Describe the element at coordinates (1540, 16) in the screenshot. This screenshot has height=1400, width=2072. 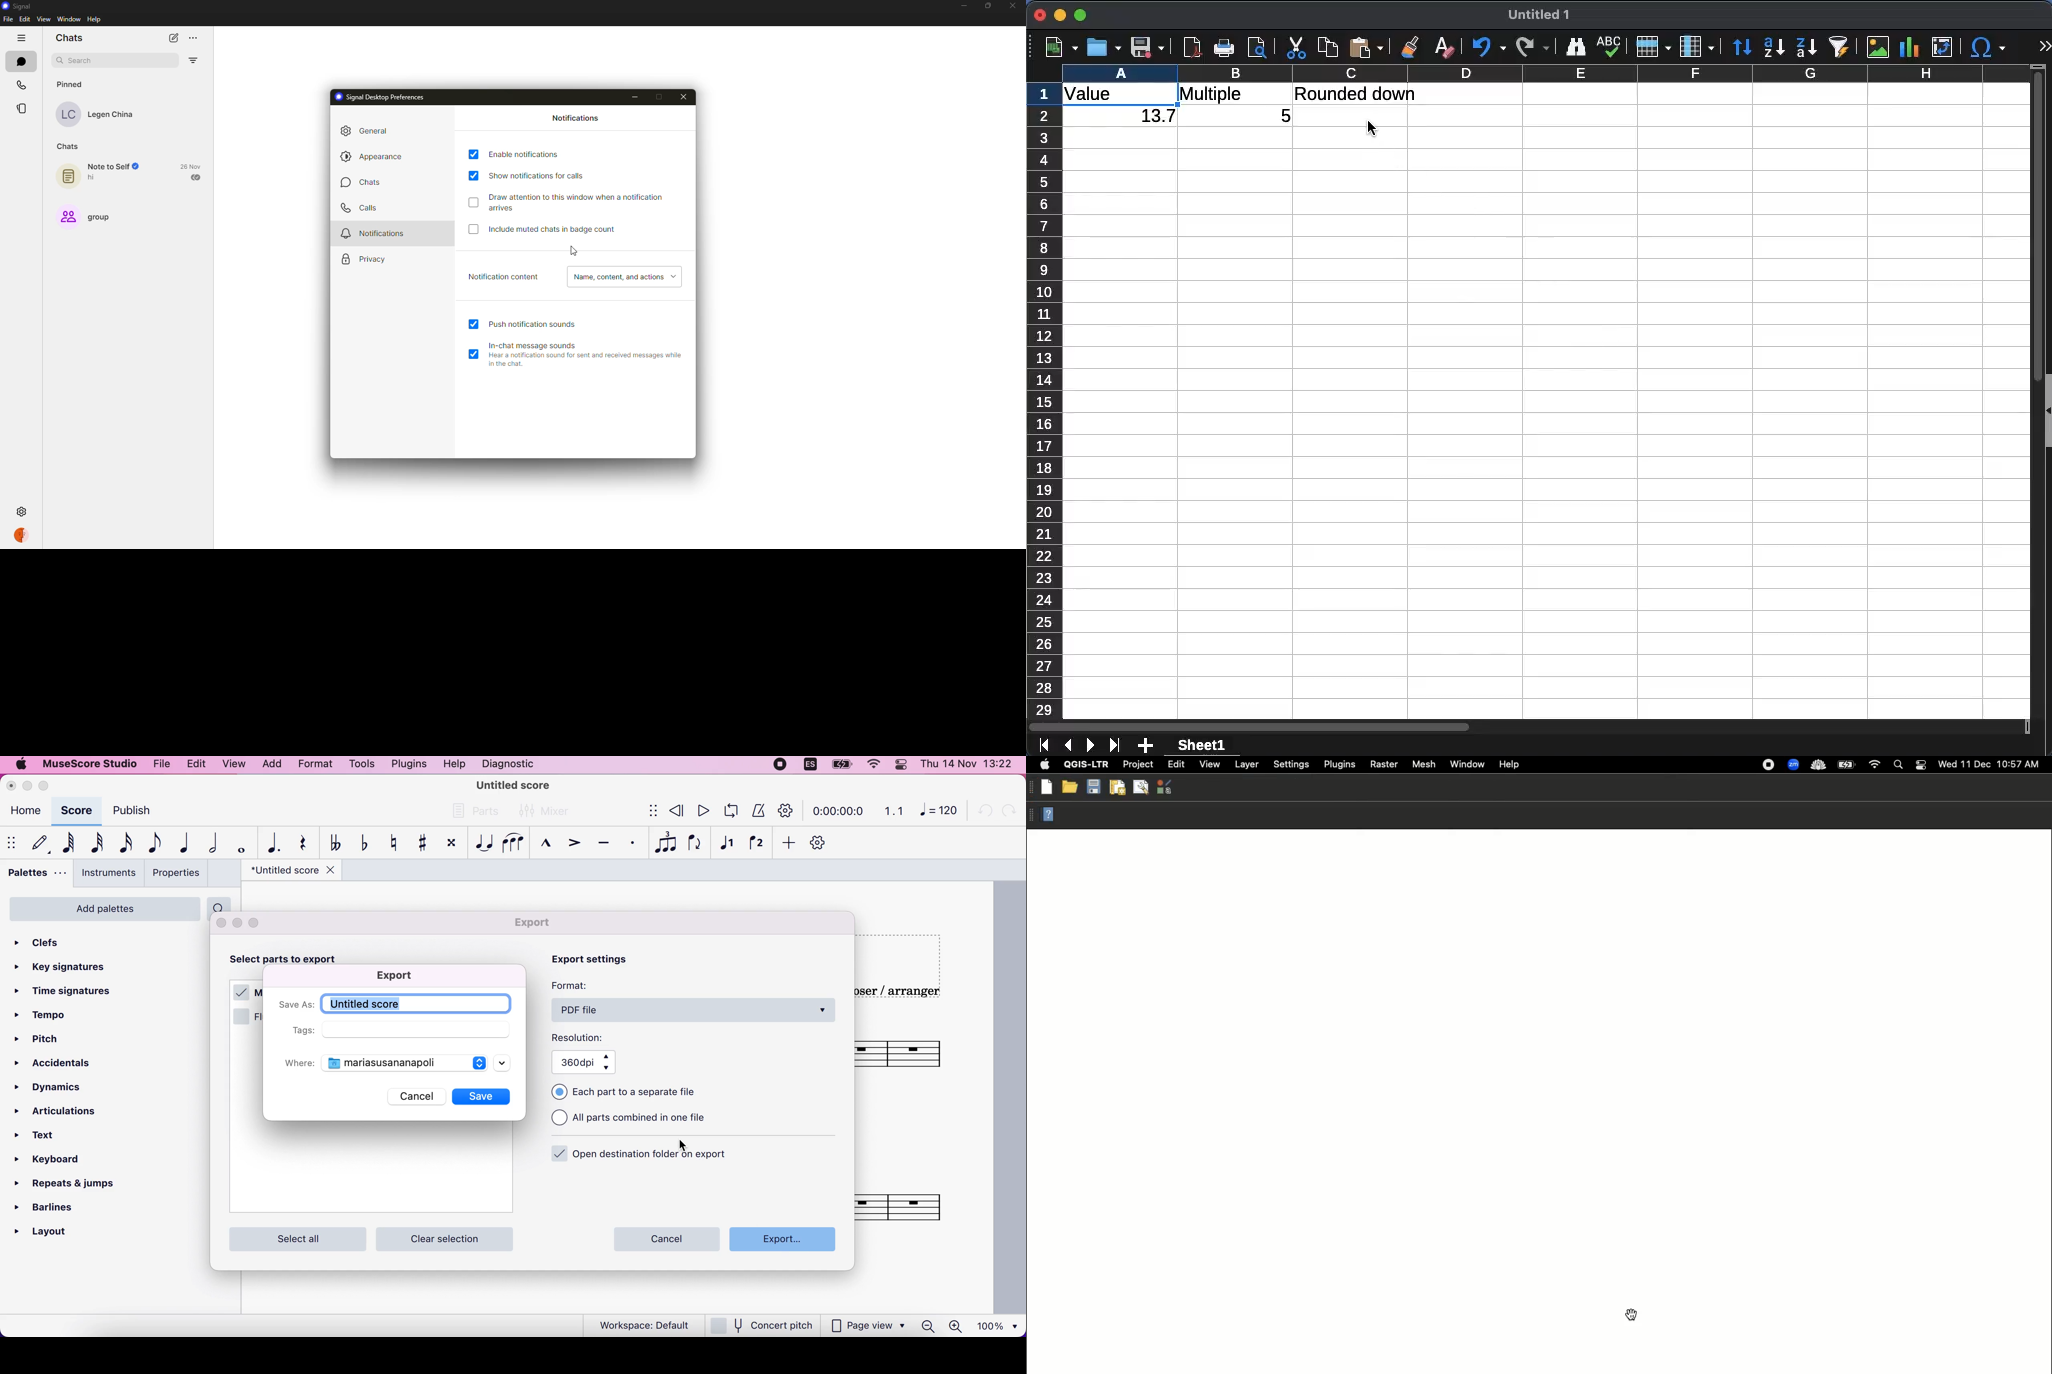
I see `Untitled 1` at that location.